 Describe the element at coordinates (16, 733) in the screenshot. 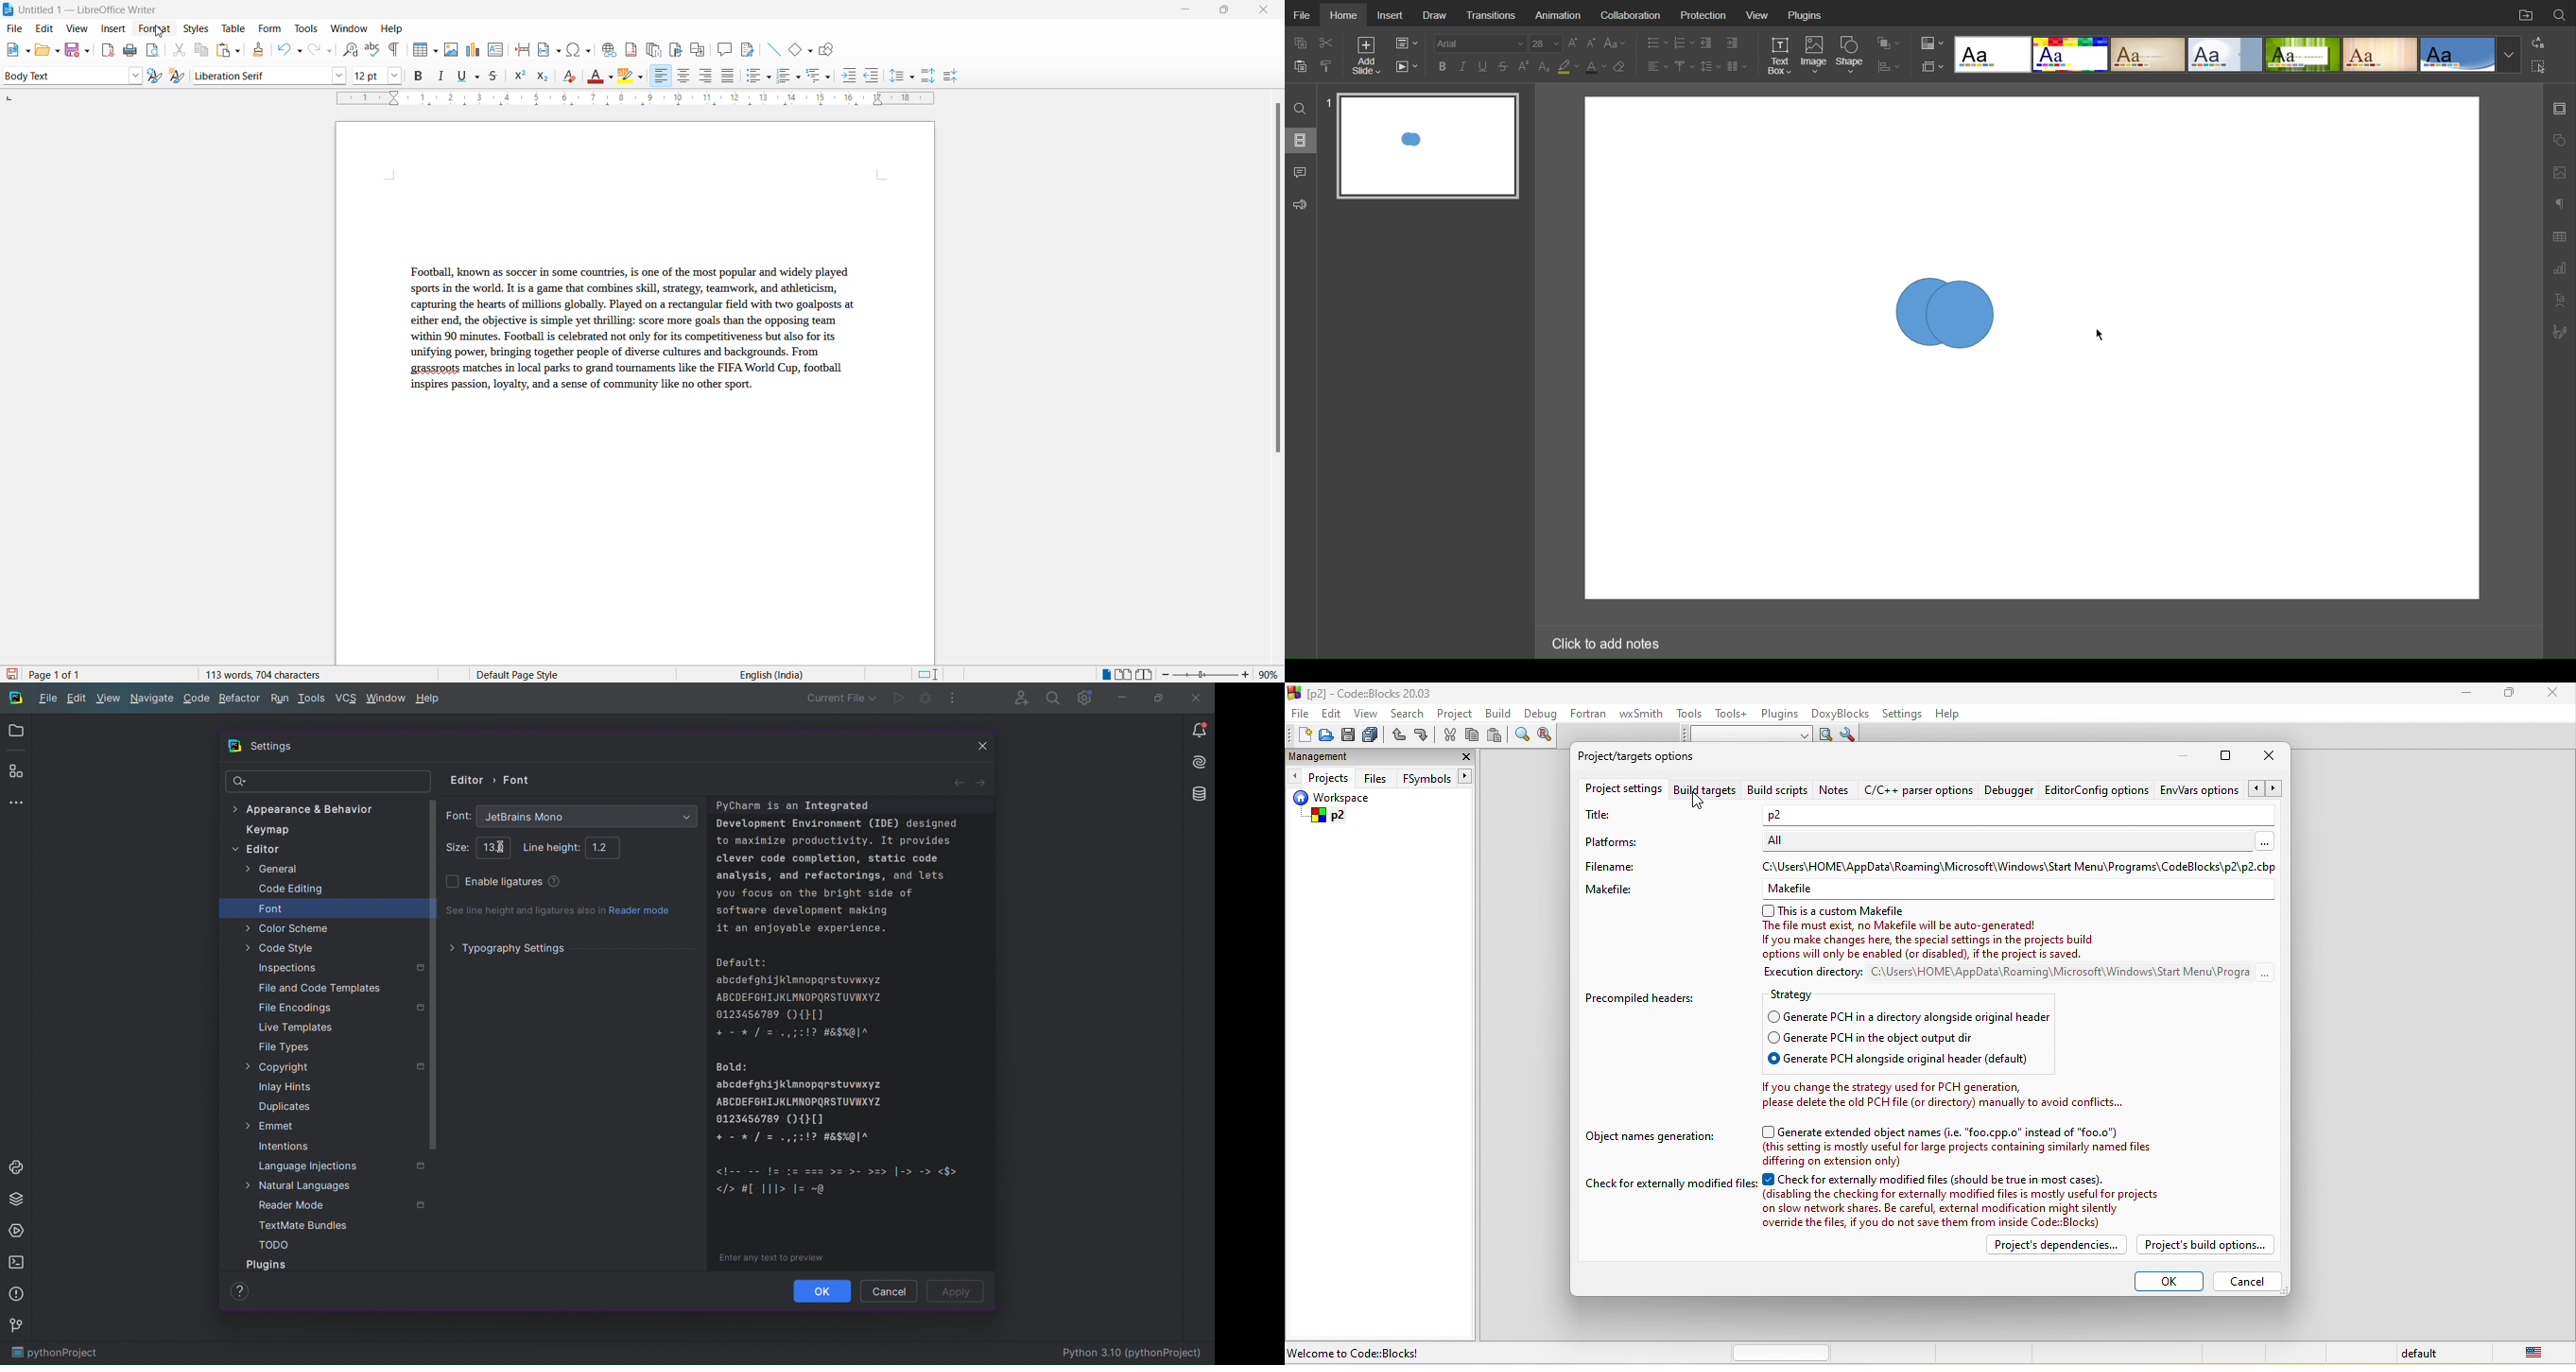

I see `Open` at that location.